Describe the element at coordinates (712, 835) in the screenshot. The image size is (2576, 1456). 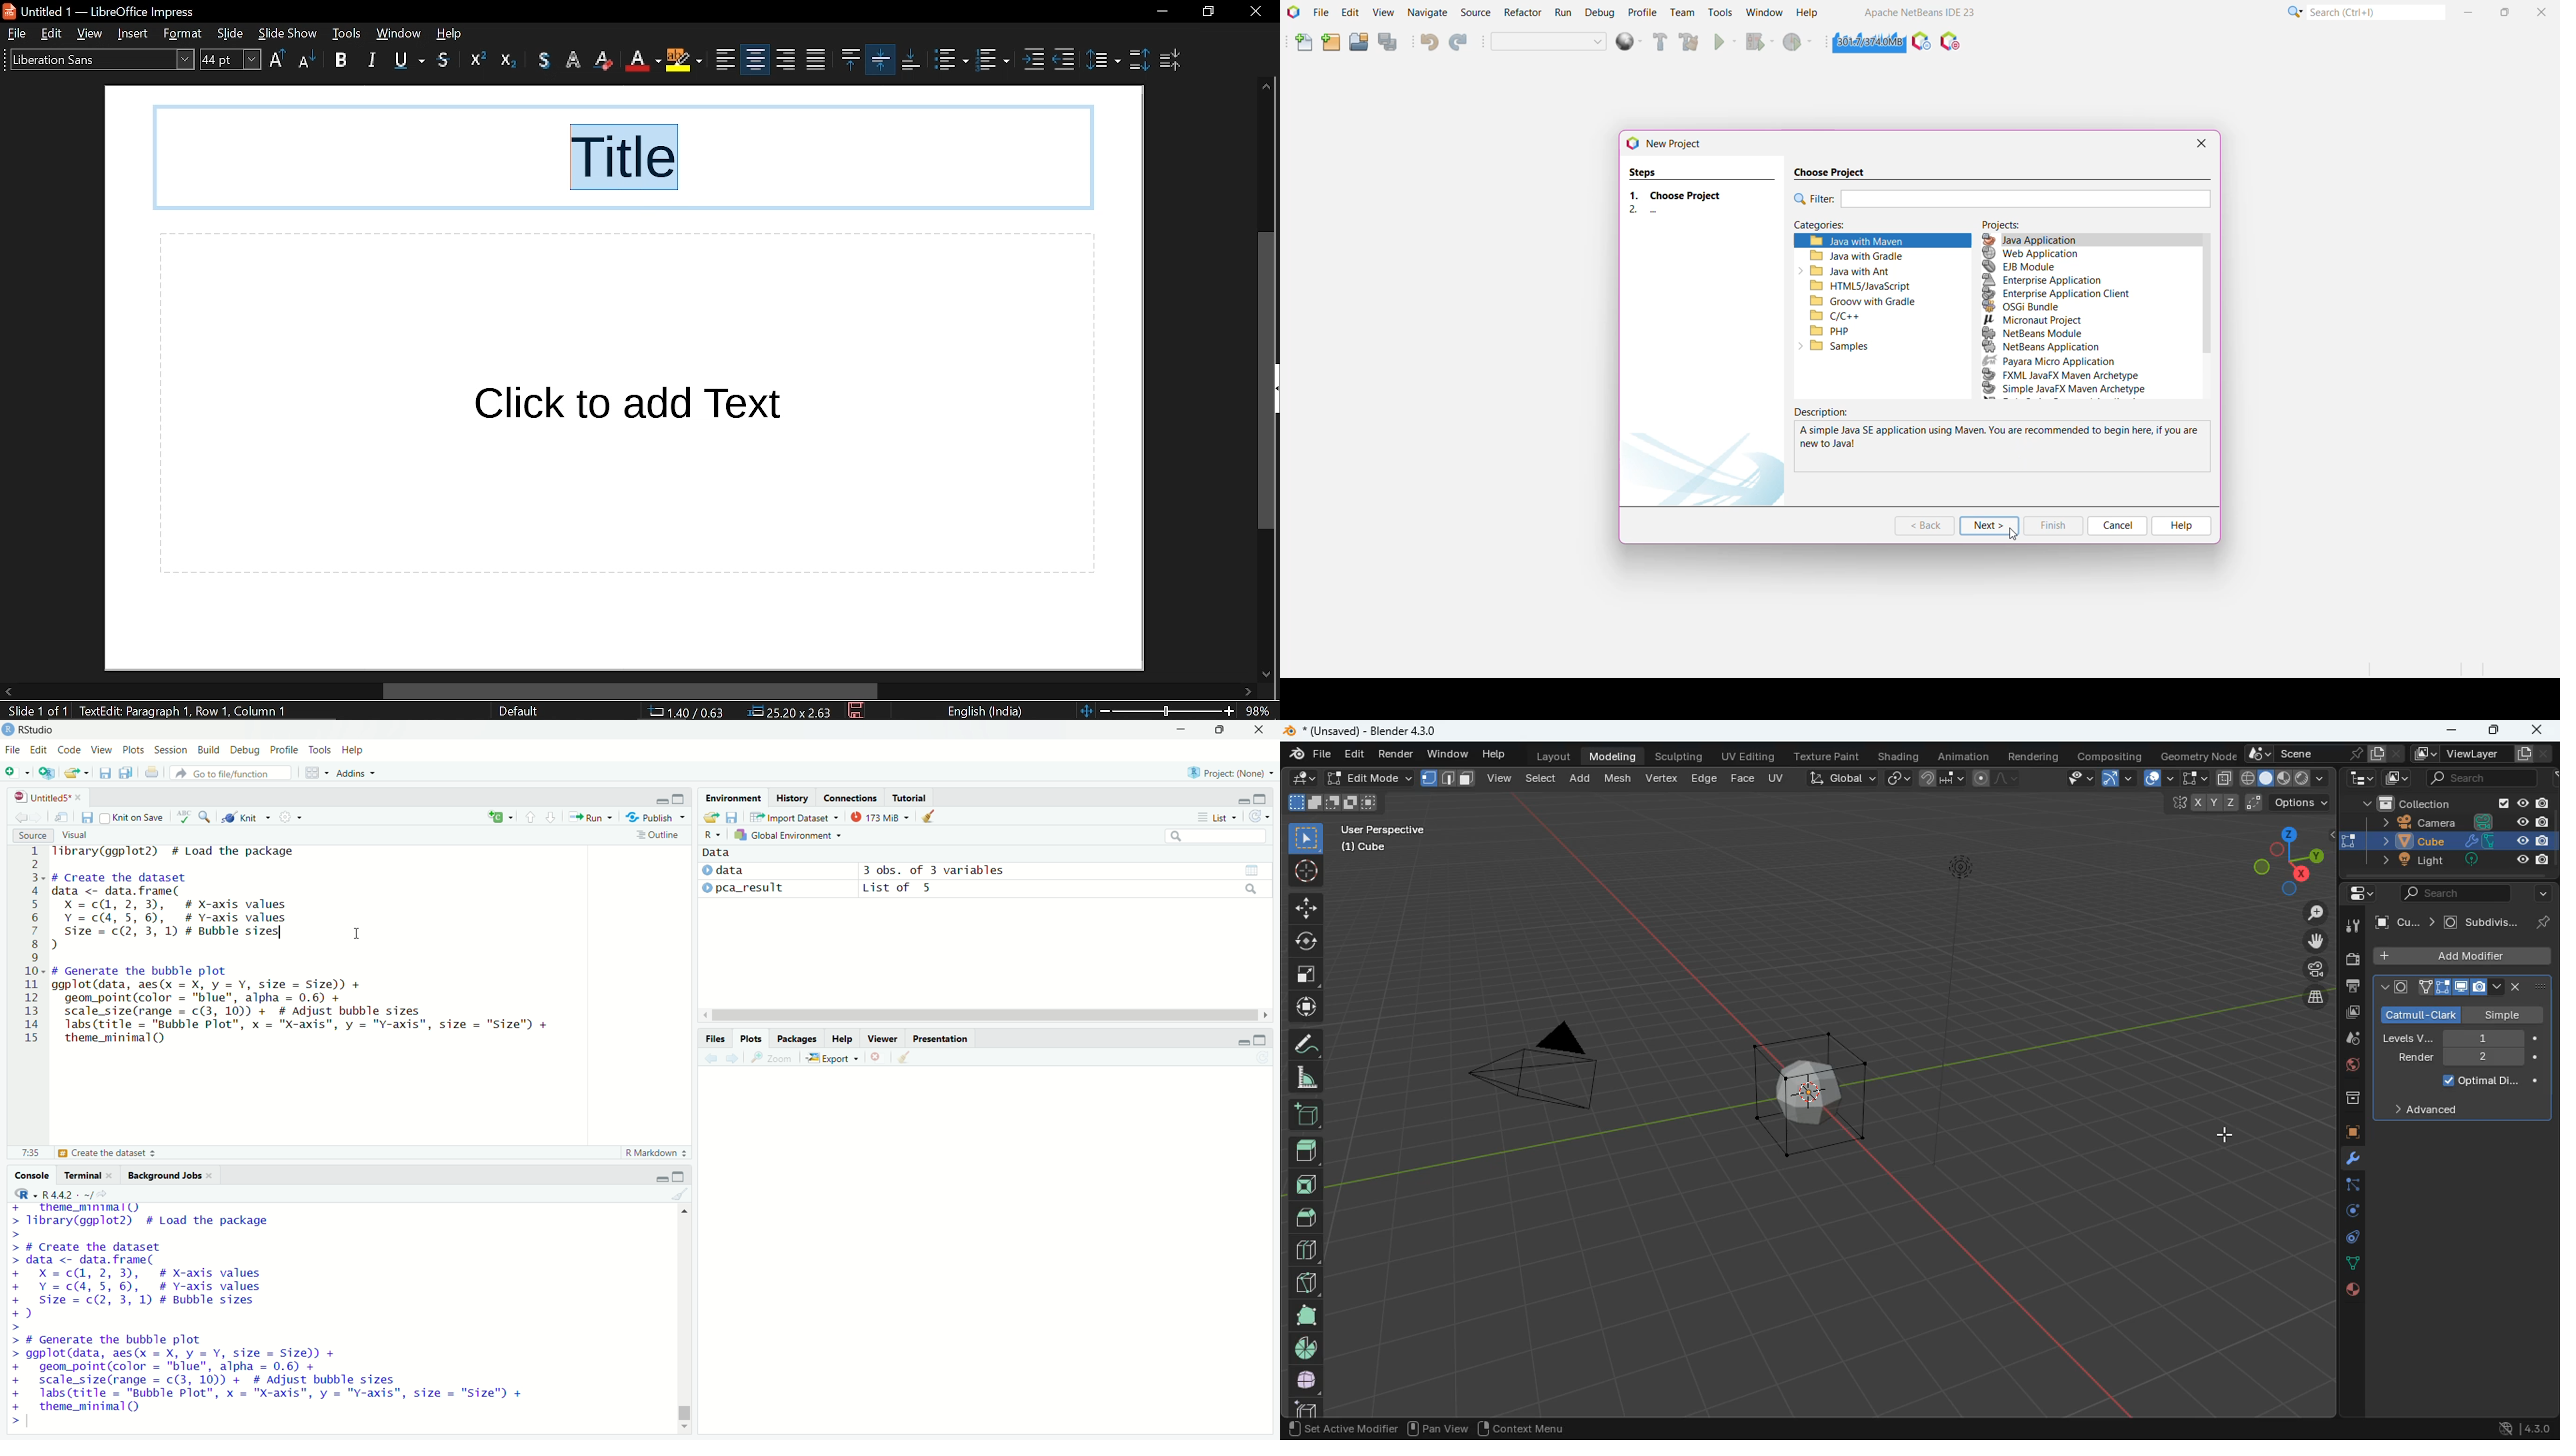
I see `R language` at that location.